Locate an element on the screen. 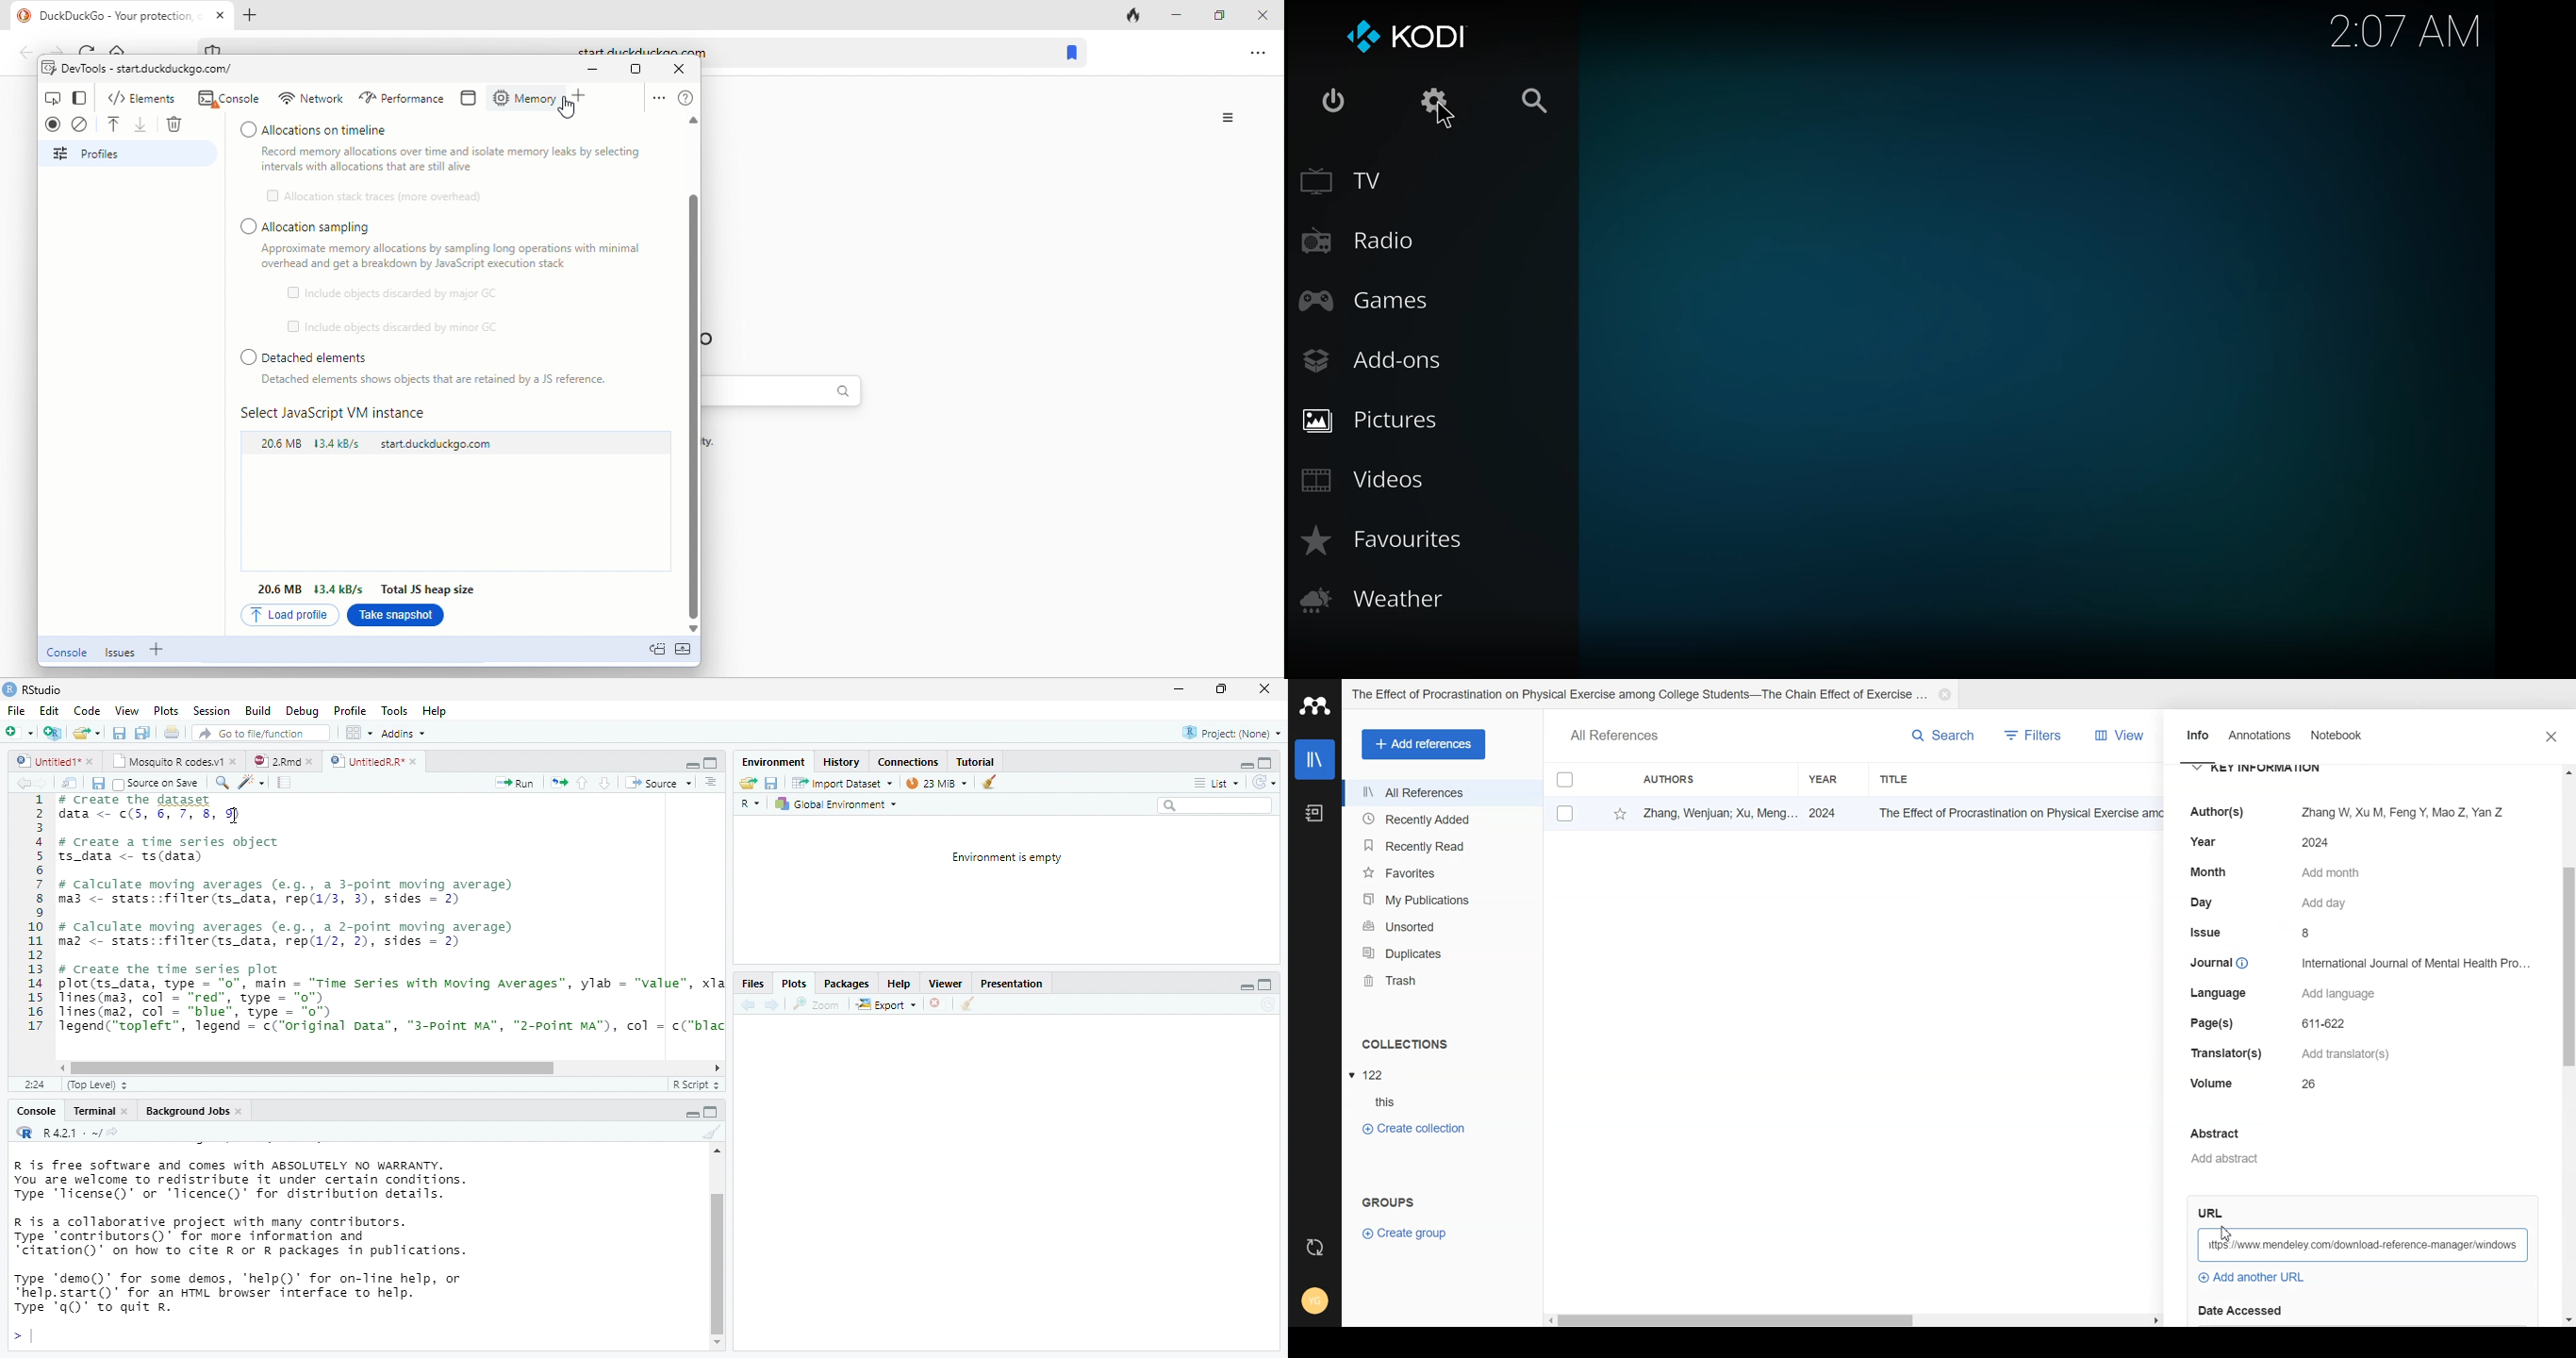 This screenshot has width=2576, height=1372. Author(s) Zhang W, XuM, FengY, Mao Z, Yan Z is located at coordinates (2341, 811).